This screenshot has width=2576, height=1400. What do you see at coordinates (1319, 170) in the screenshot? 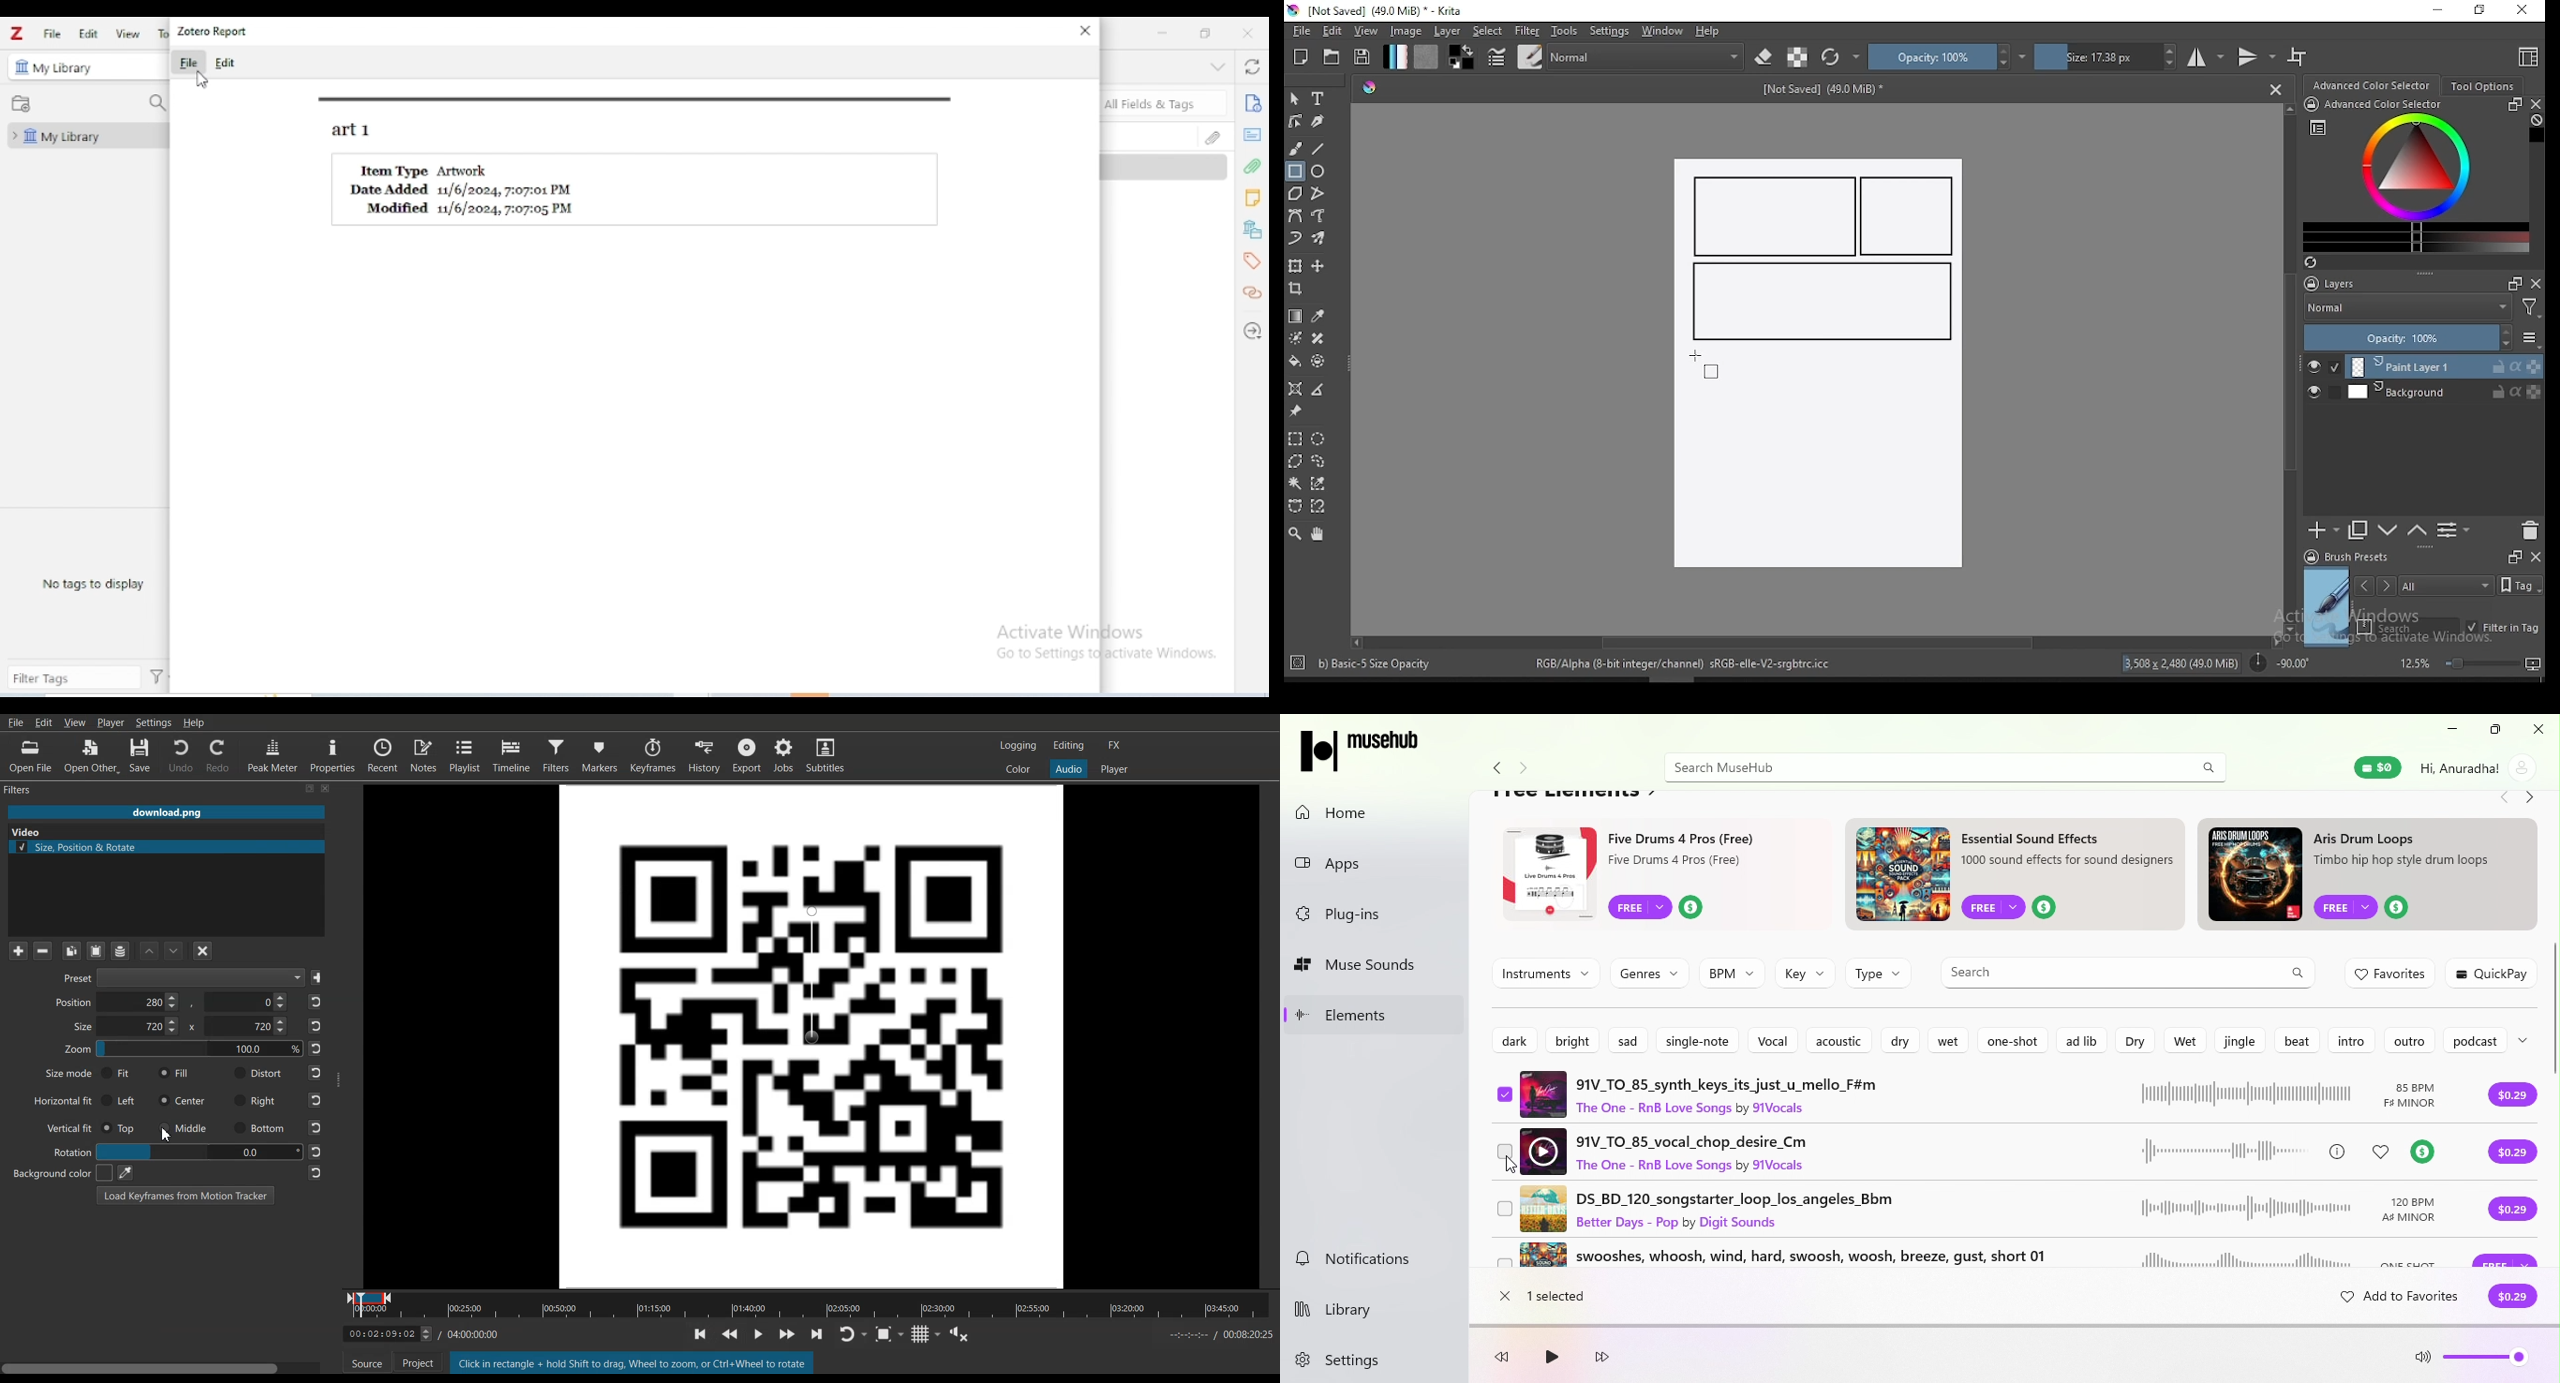
I see `ellipse tool` at bounding box center [1319, 170].